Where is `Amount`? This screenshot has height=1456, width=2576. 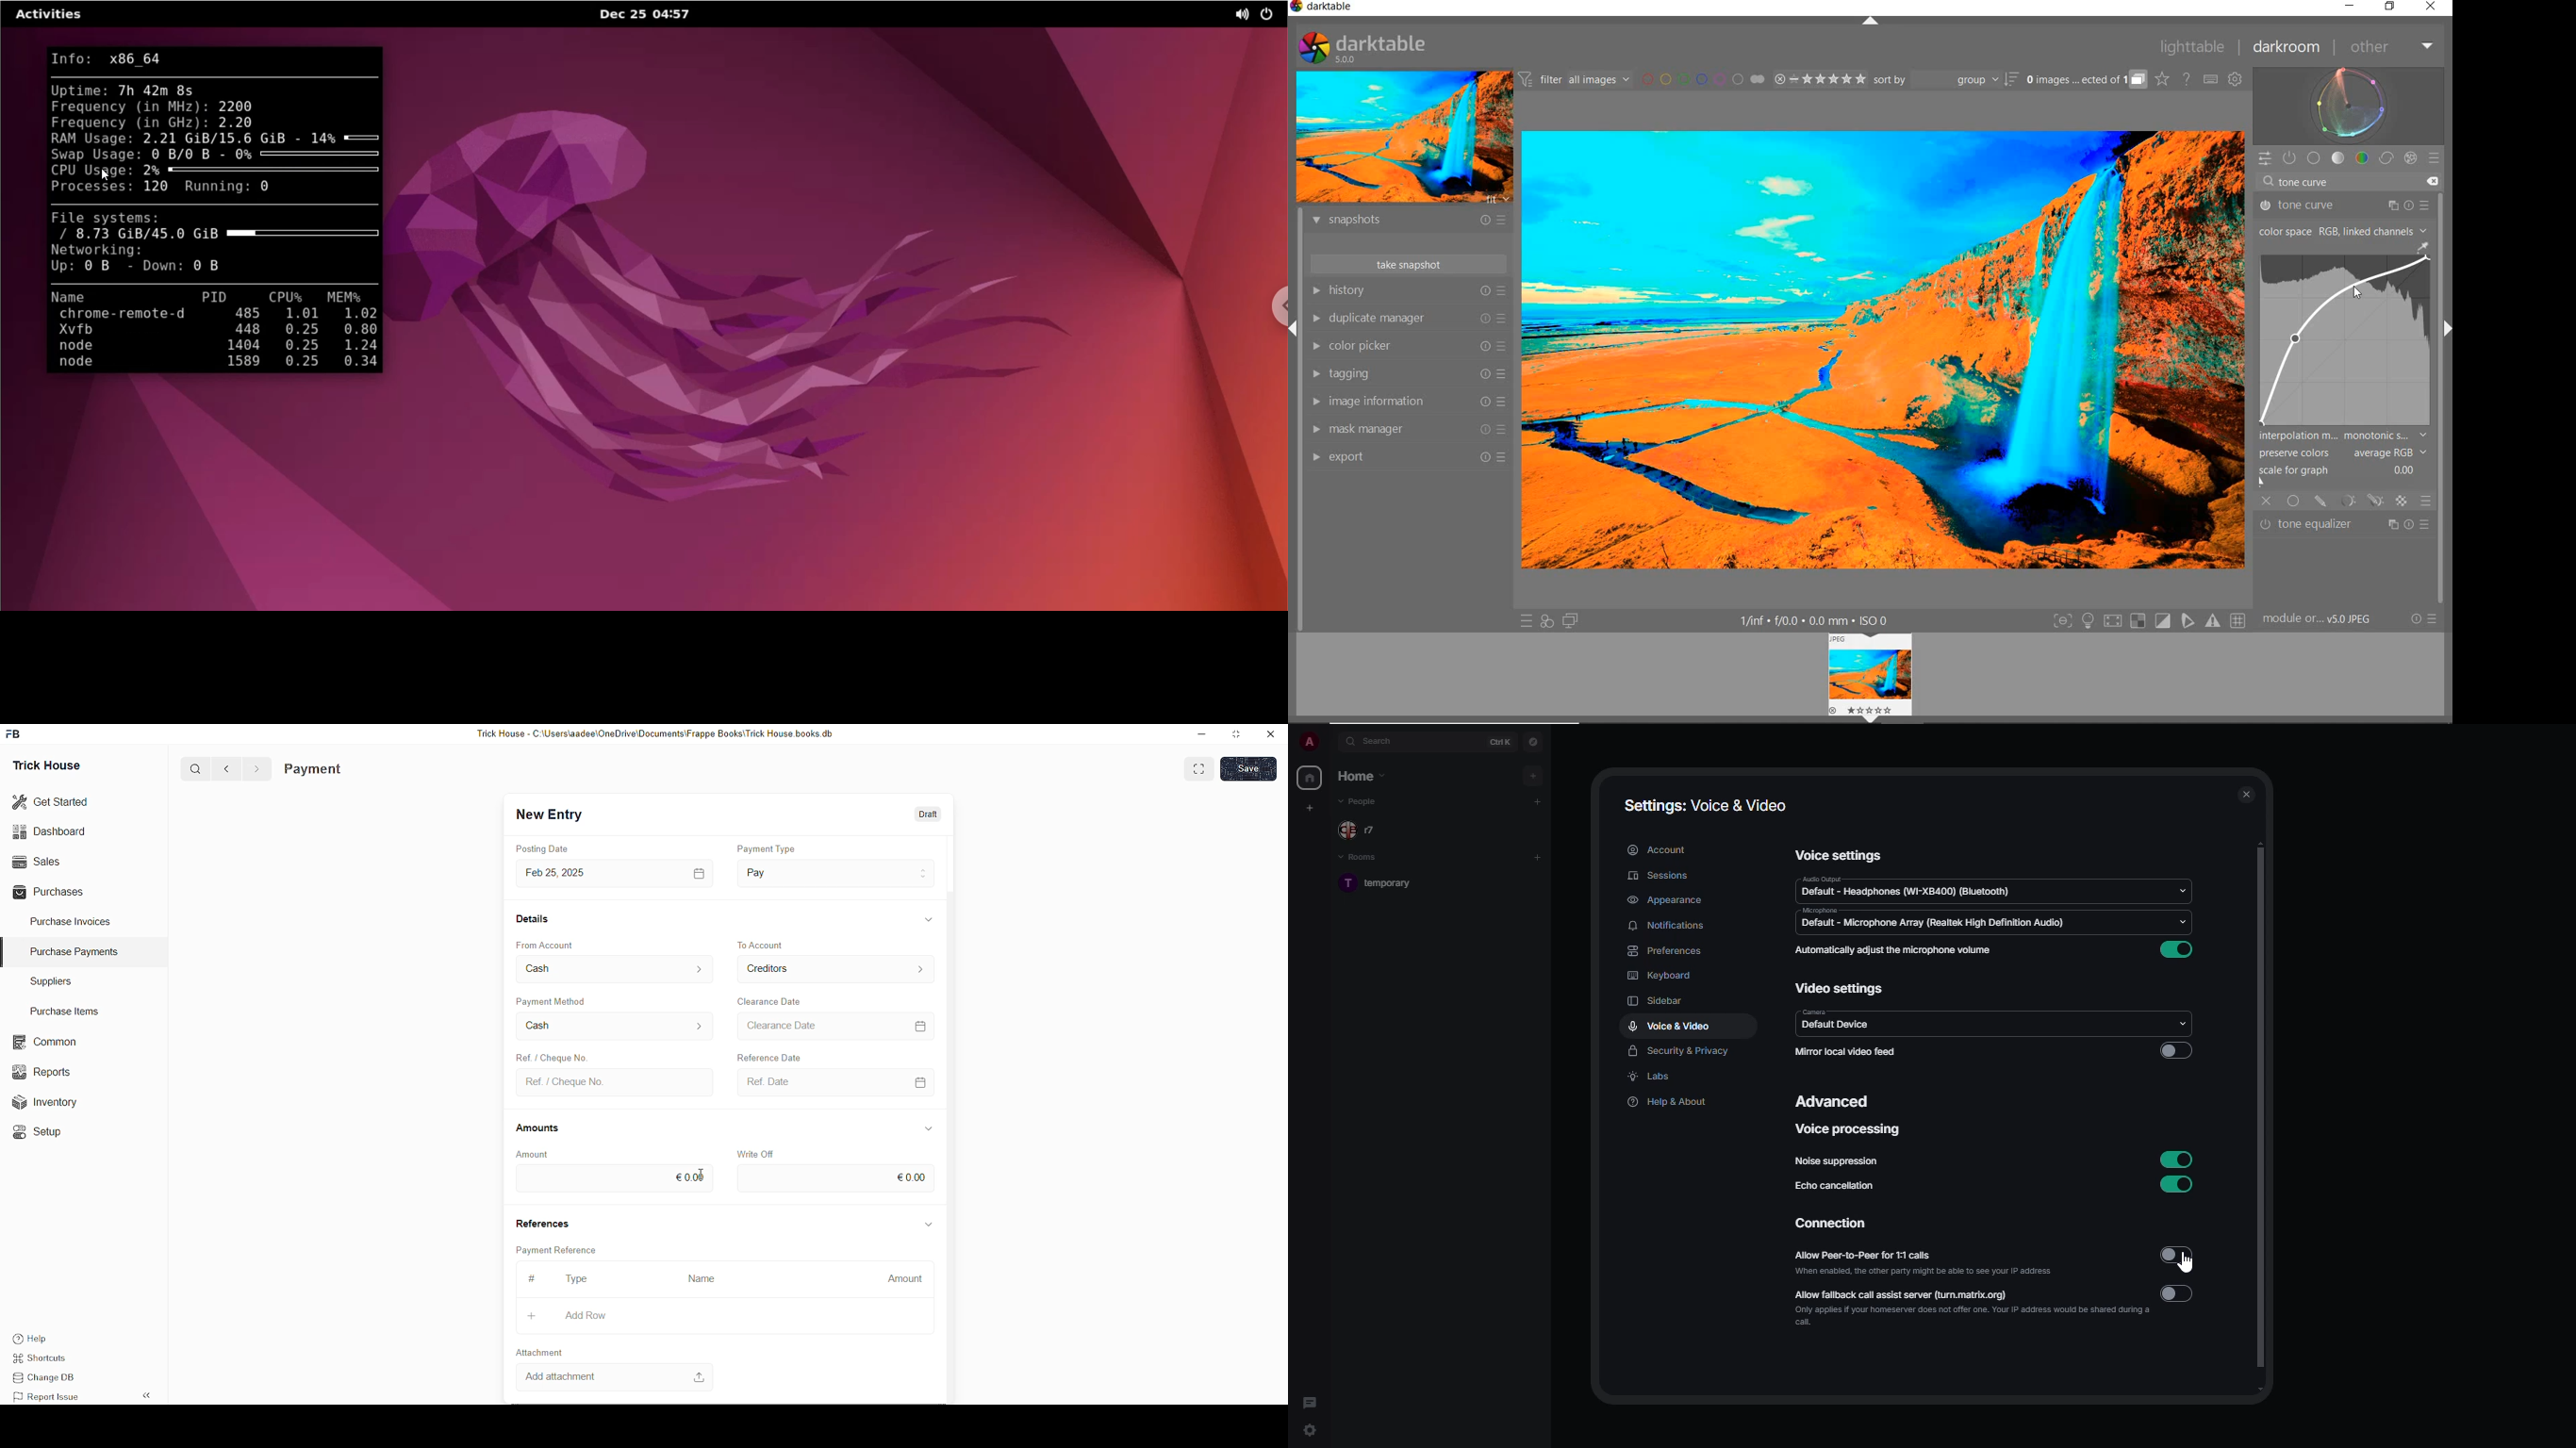 Amount is located at coordinates (537, 1153).